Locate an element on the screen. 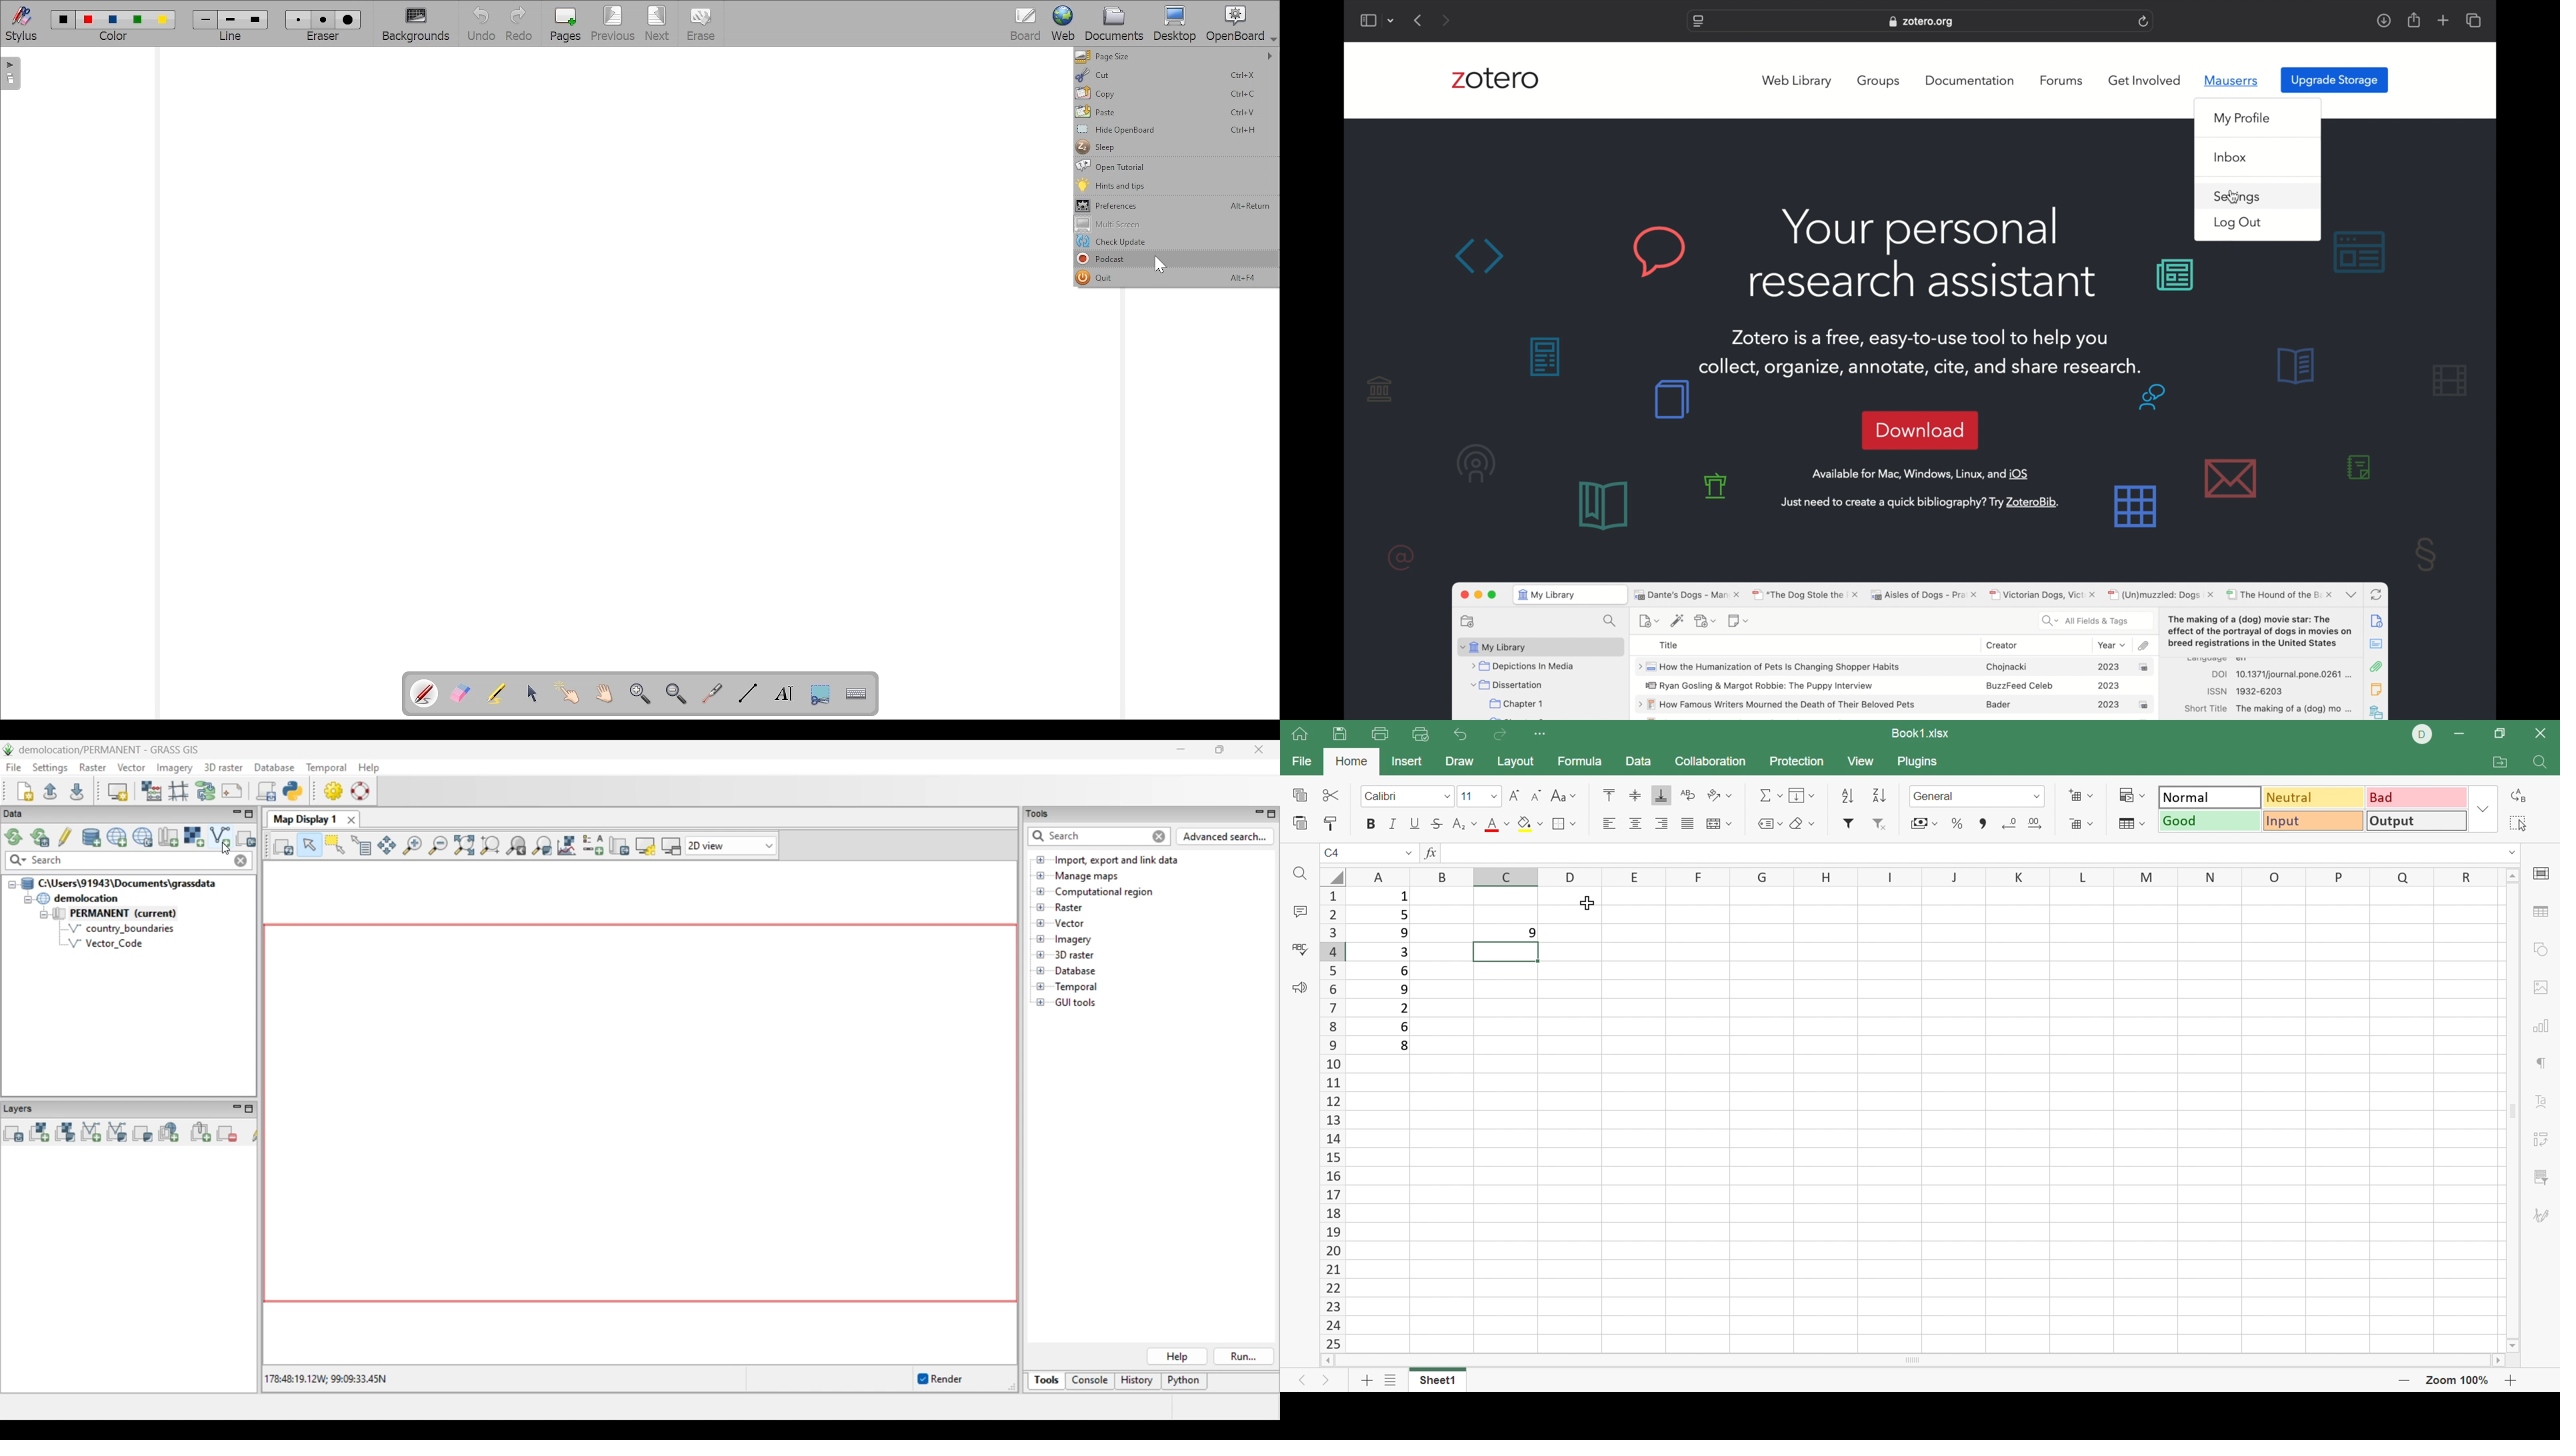 This screenshot has width=2576, height=1456. Drop Down is located at coordinates (1447, 796).